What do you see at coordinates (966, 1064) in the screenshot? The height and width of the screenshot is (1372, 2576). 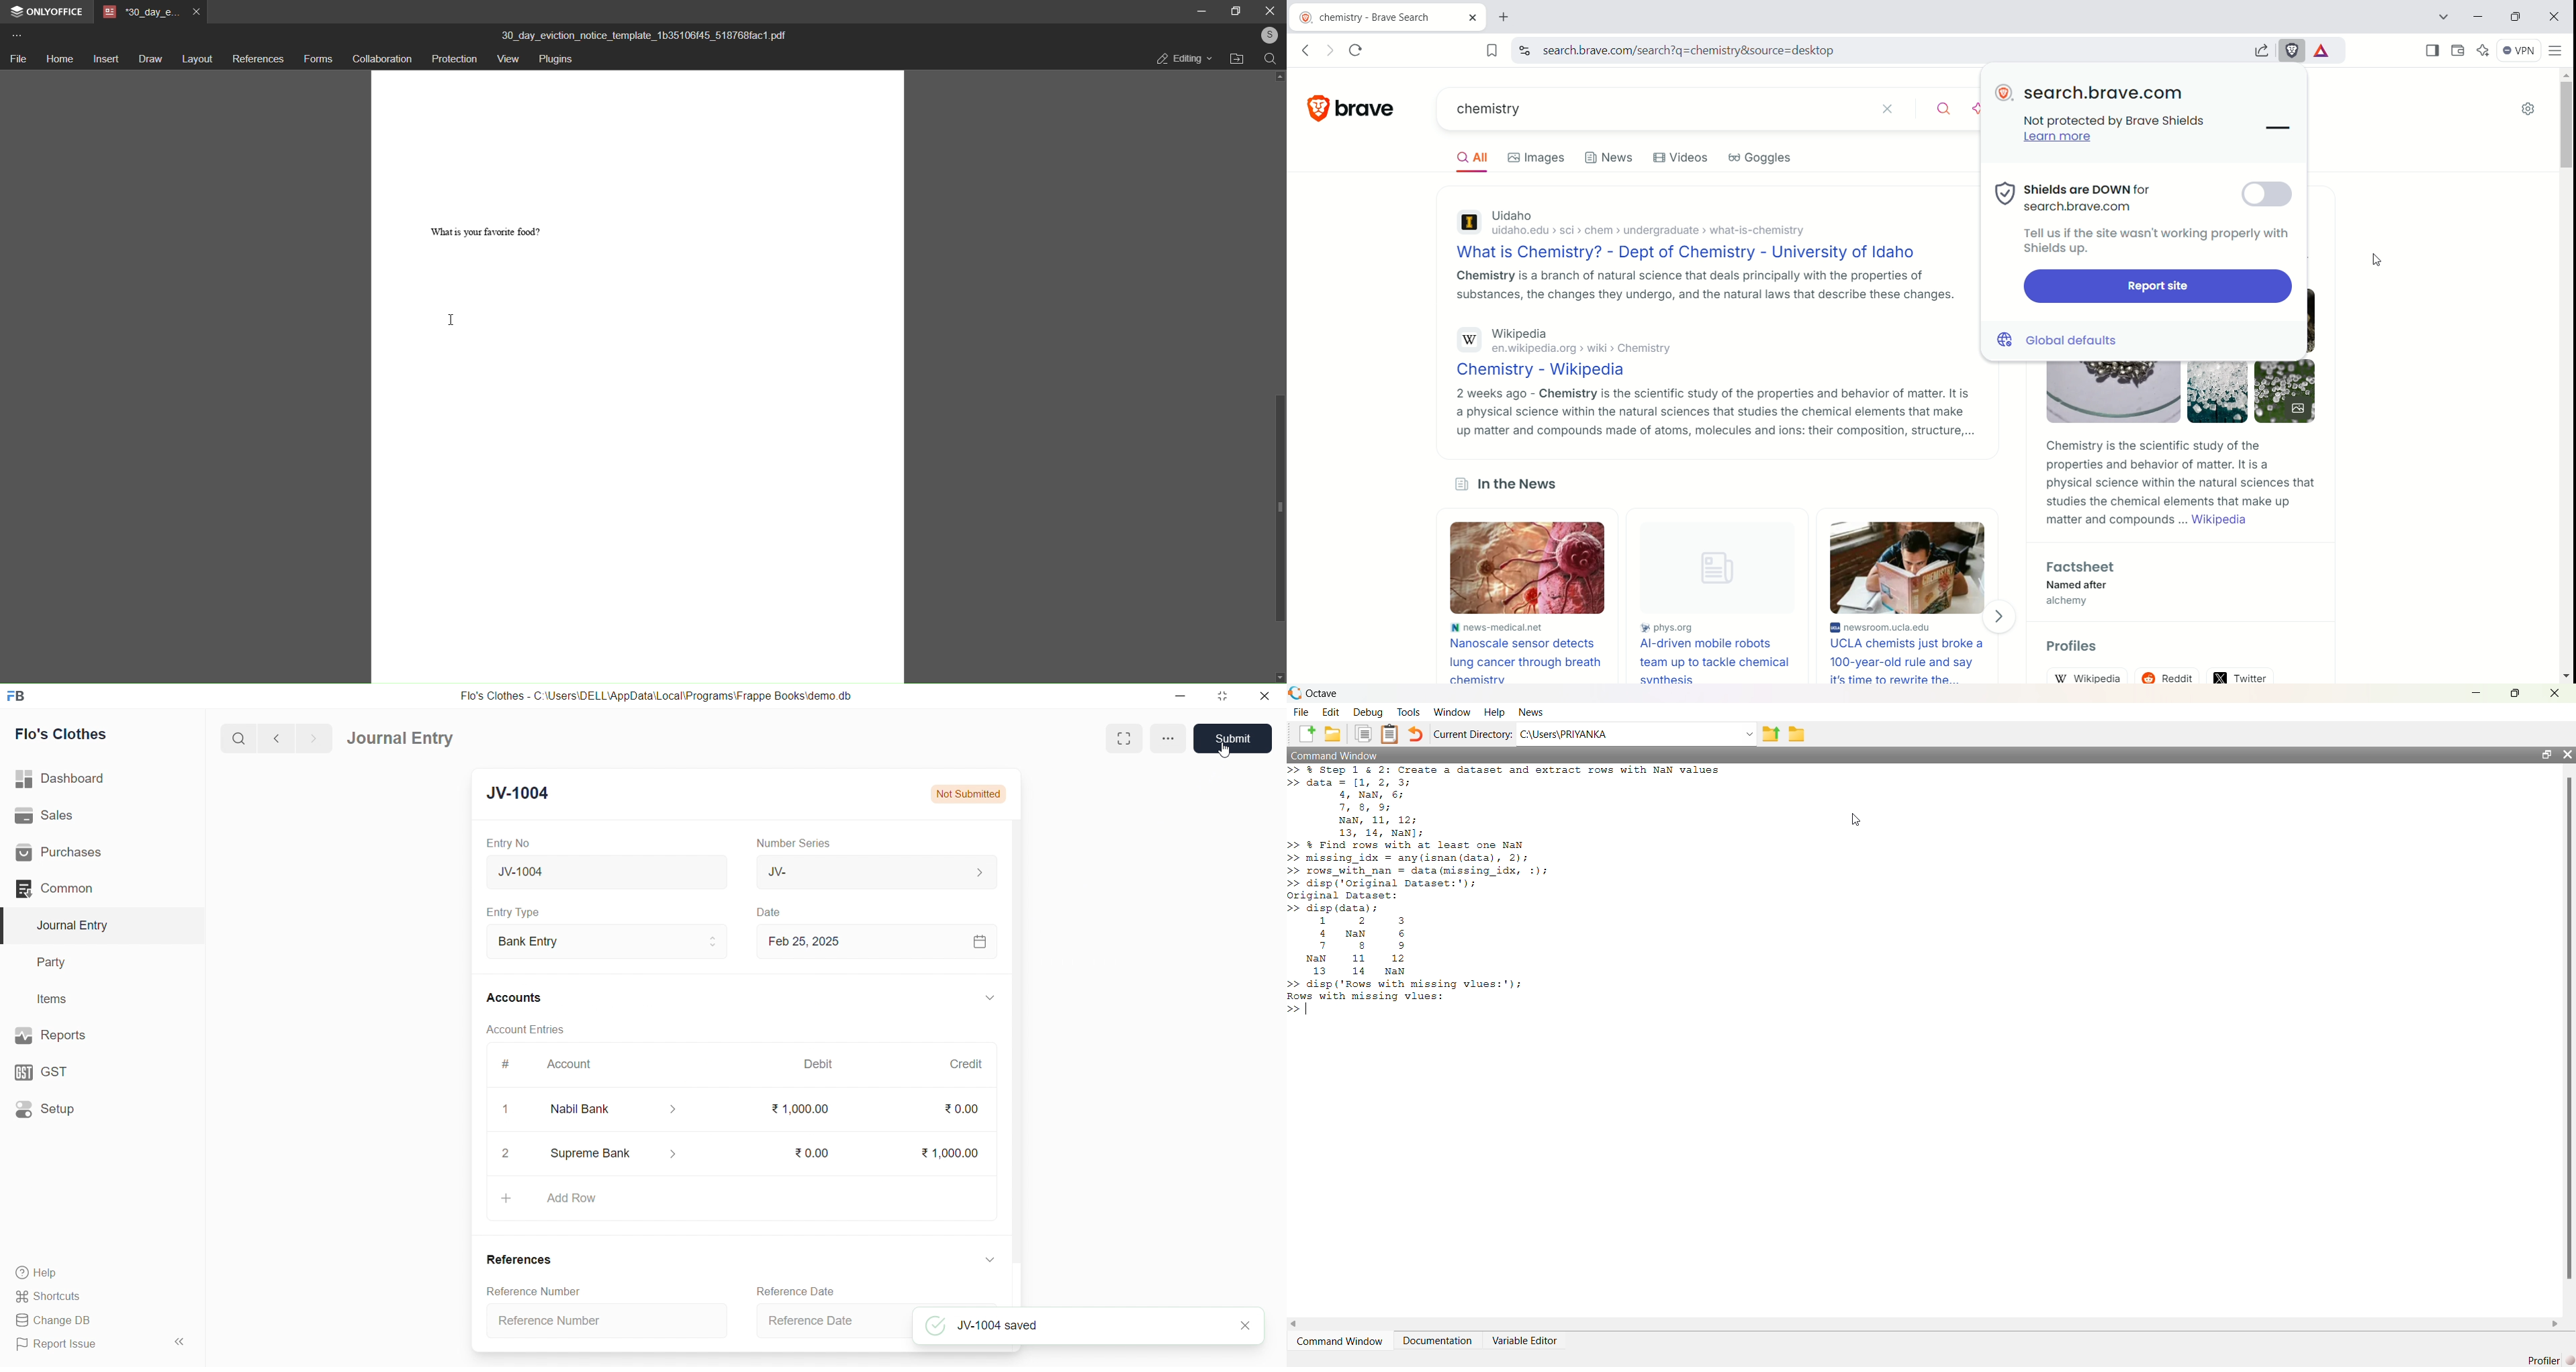 I see `Credit` at bounding box center [966, 1064].